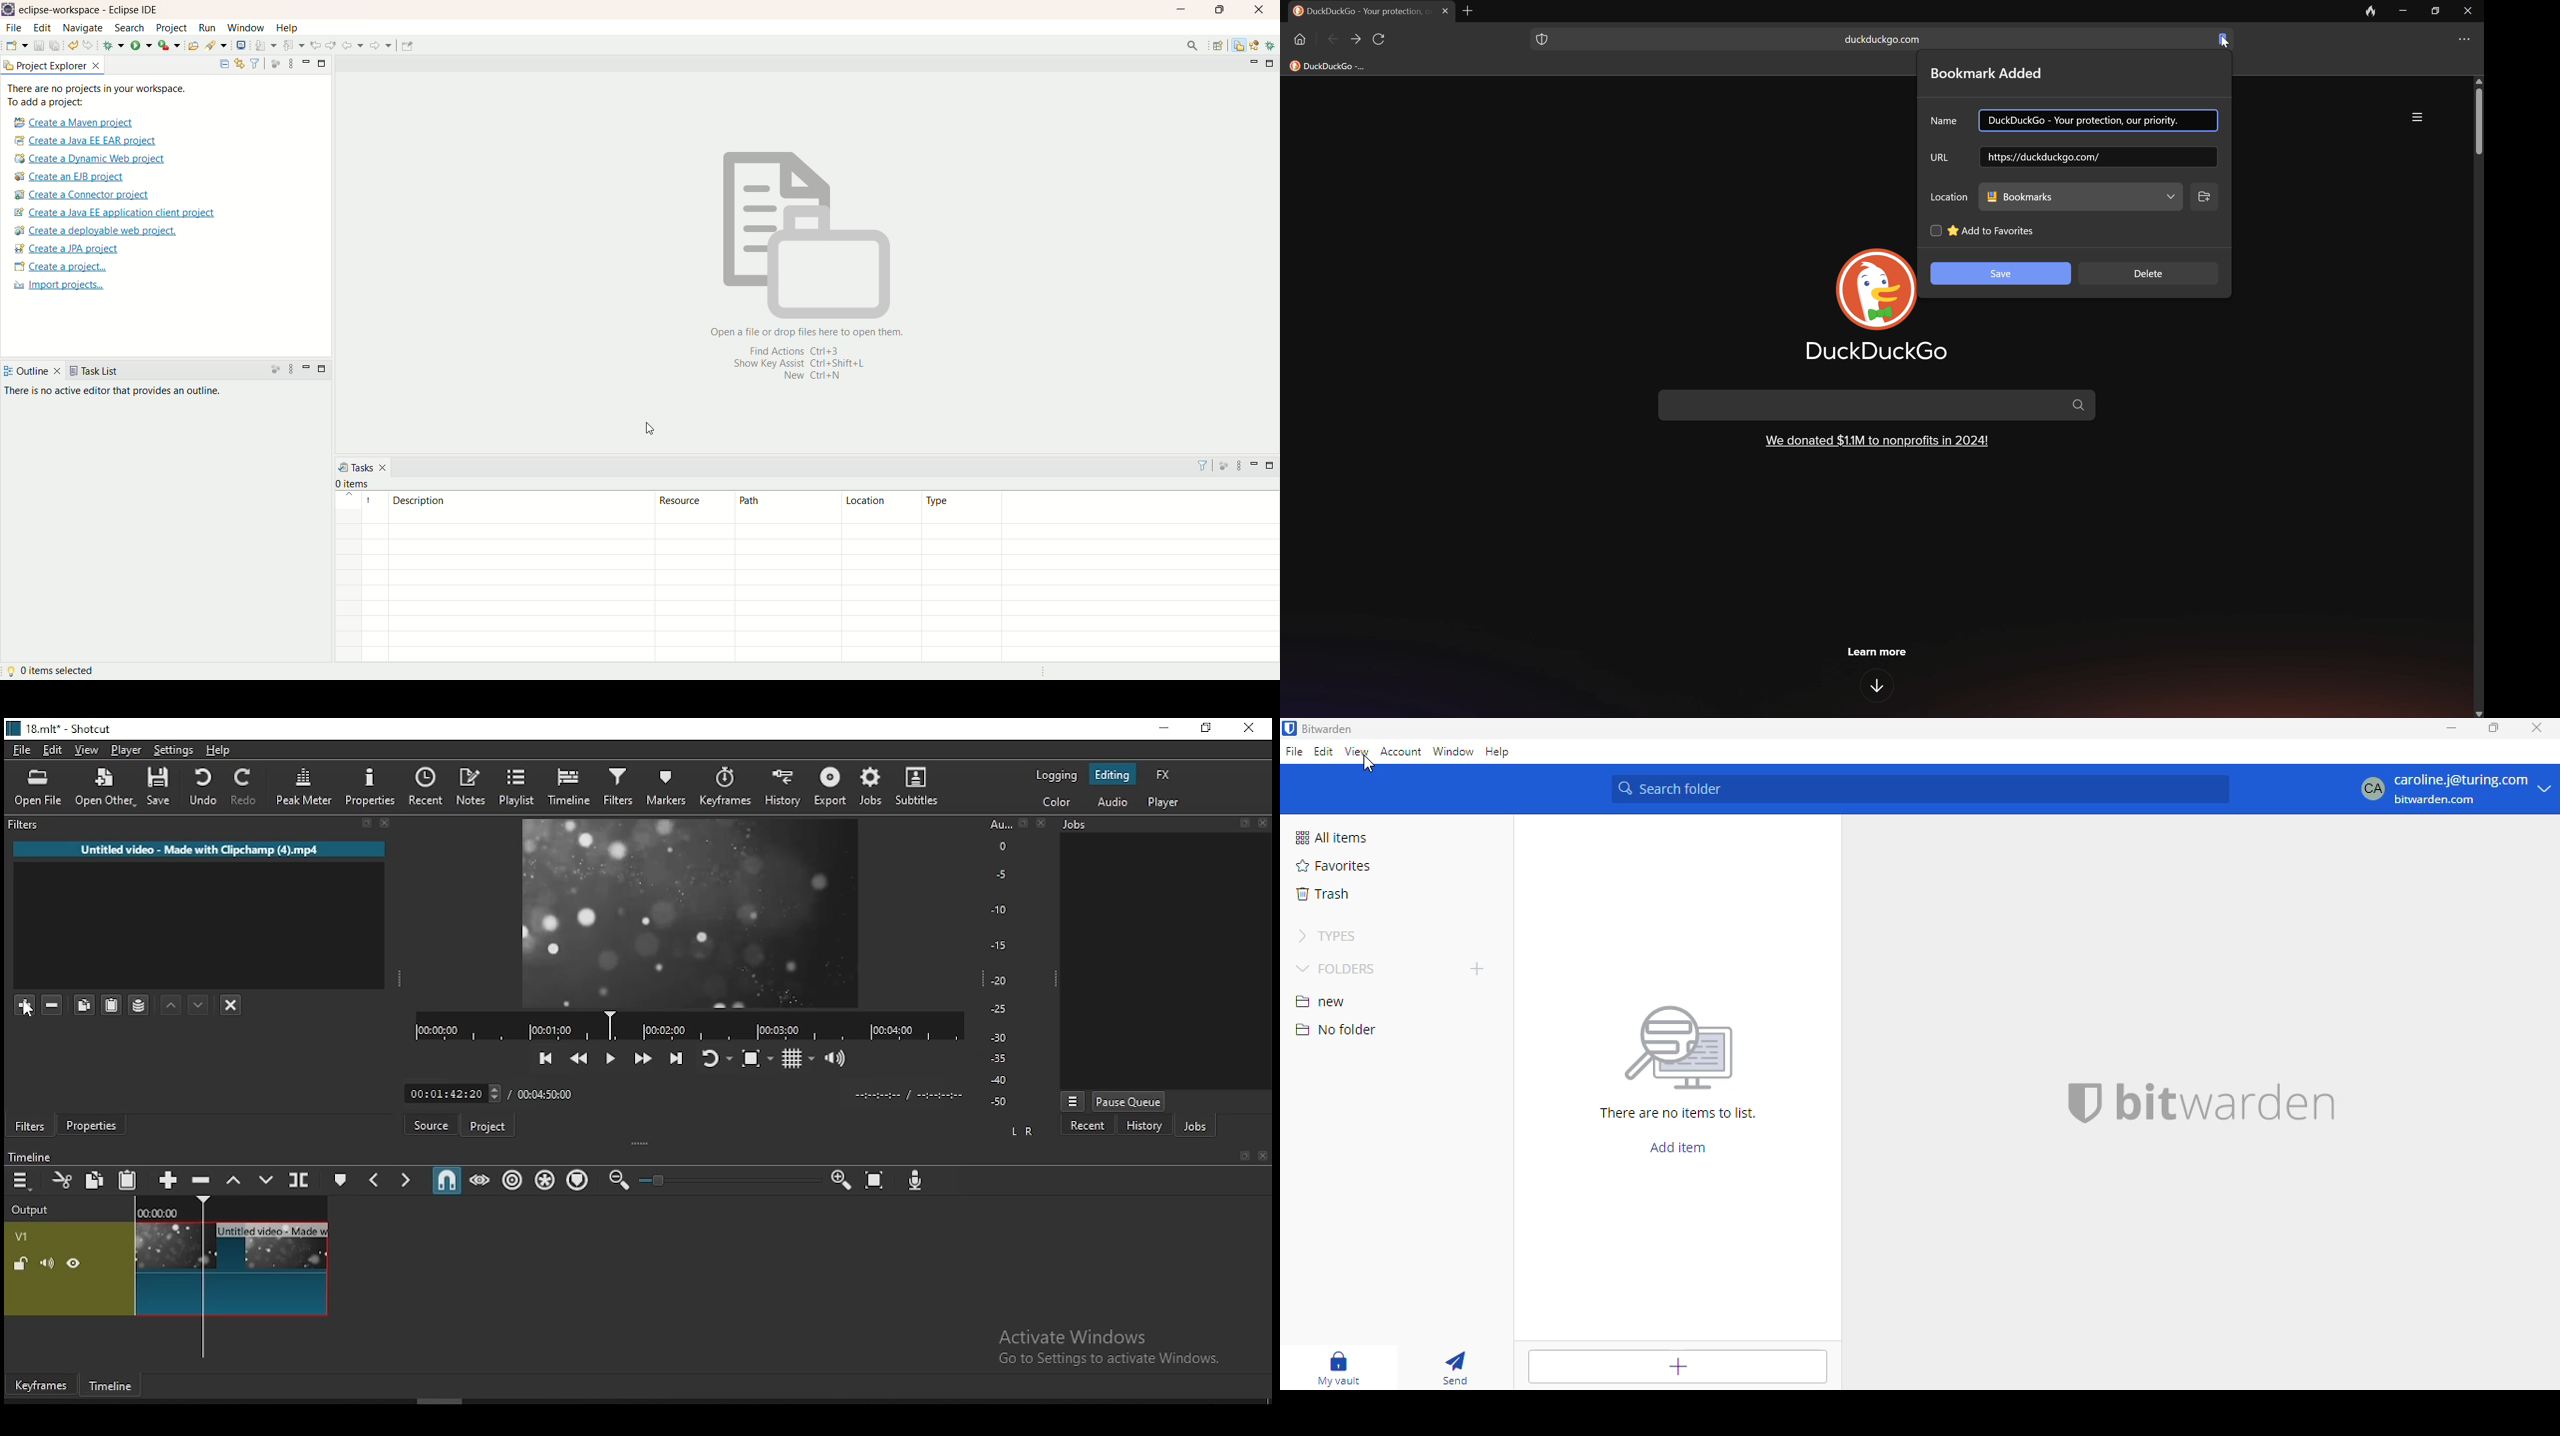 This screenshot has height=1456, width=2576. Describe the element at coordinates (34, 1207) in the screenshot. I see `Output` at that location.